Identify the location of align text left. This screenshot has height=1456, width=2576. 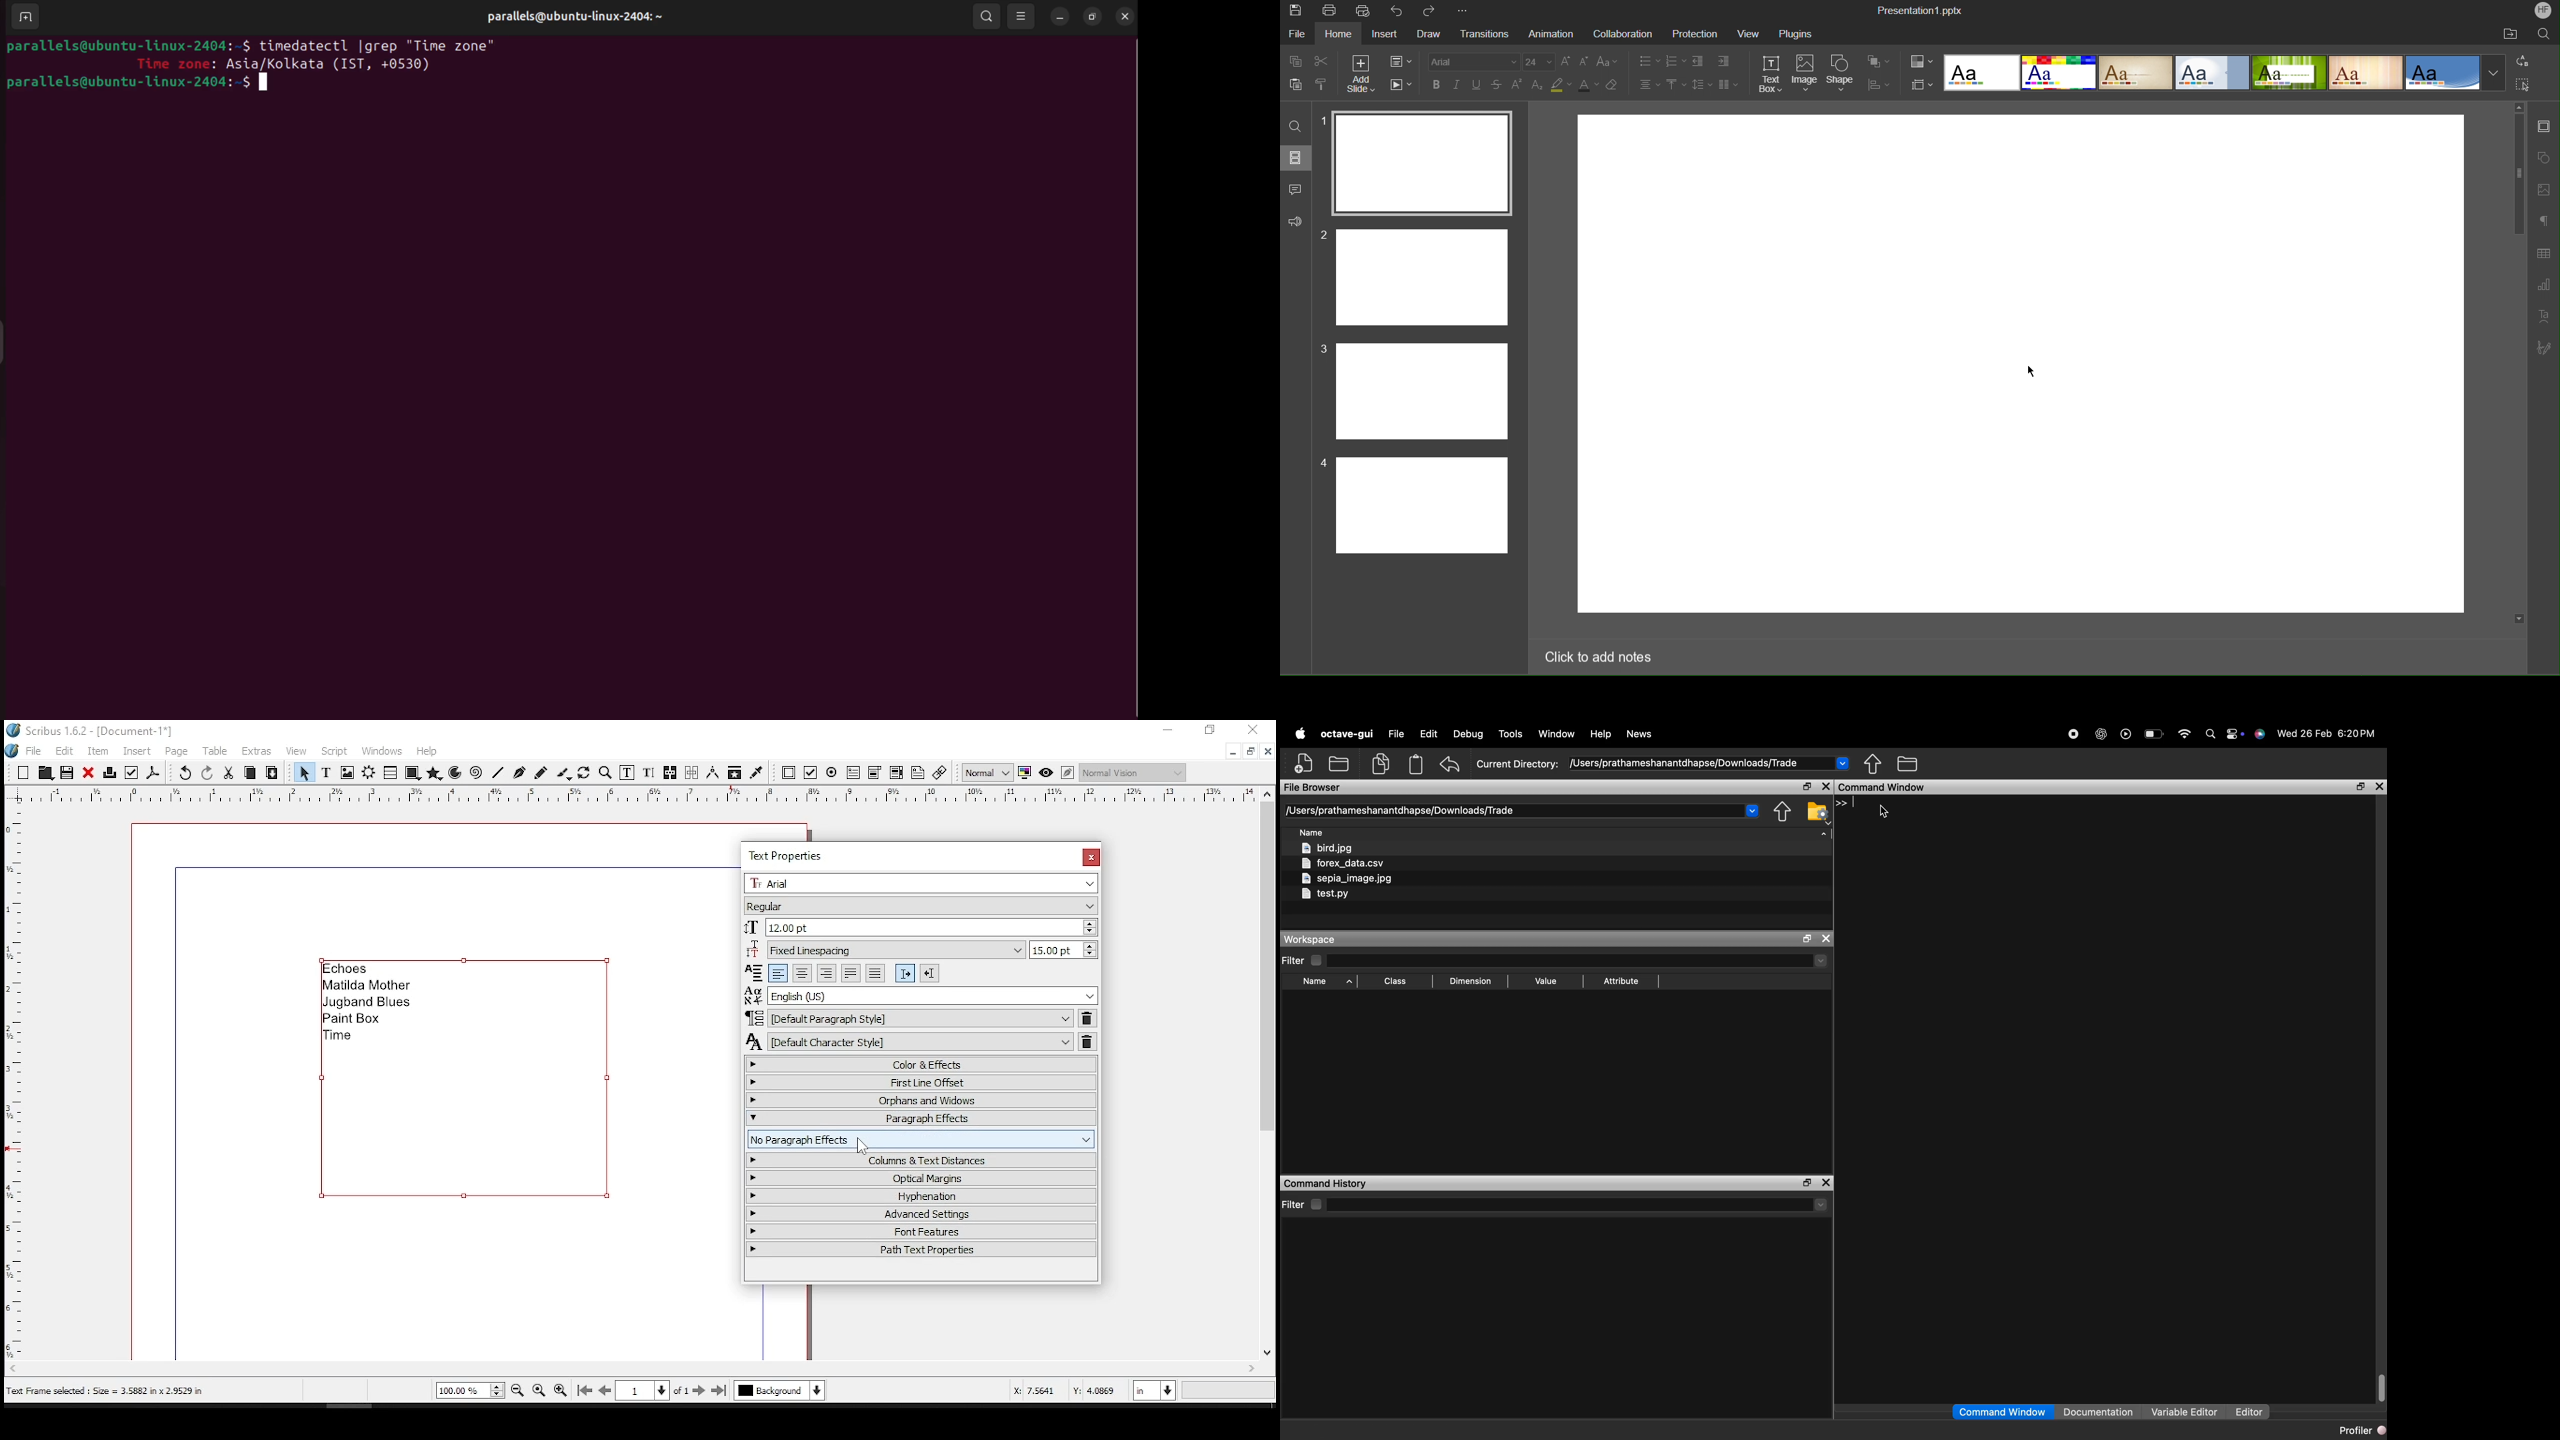
(776, 973).